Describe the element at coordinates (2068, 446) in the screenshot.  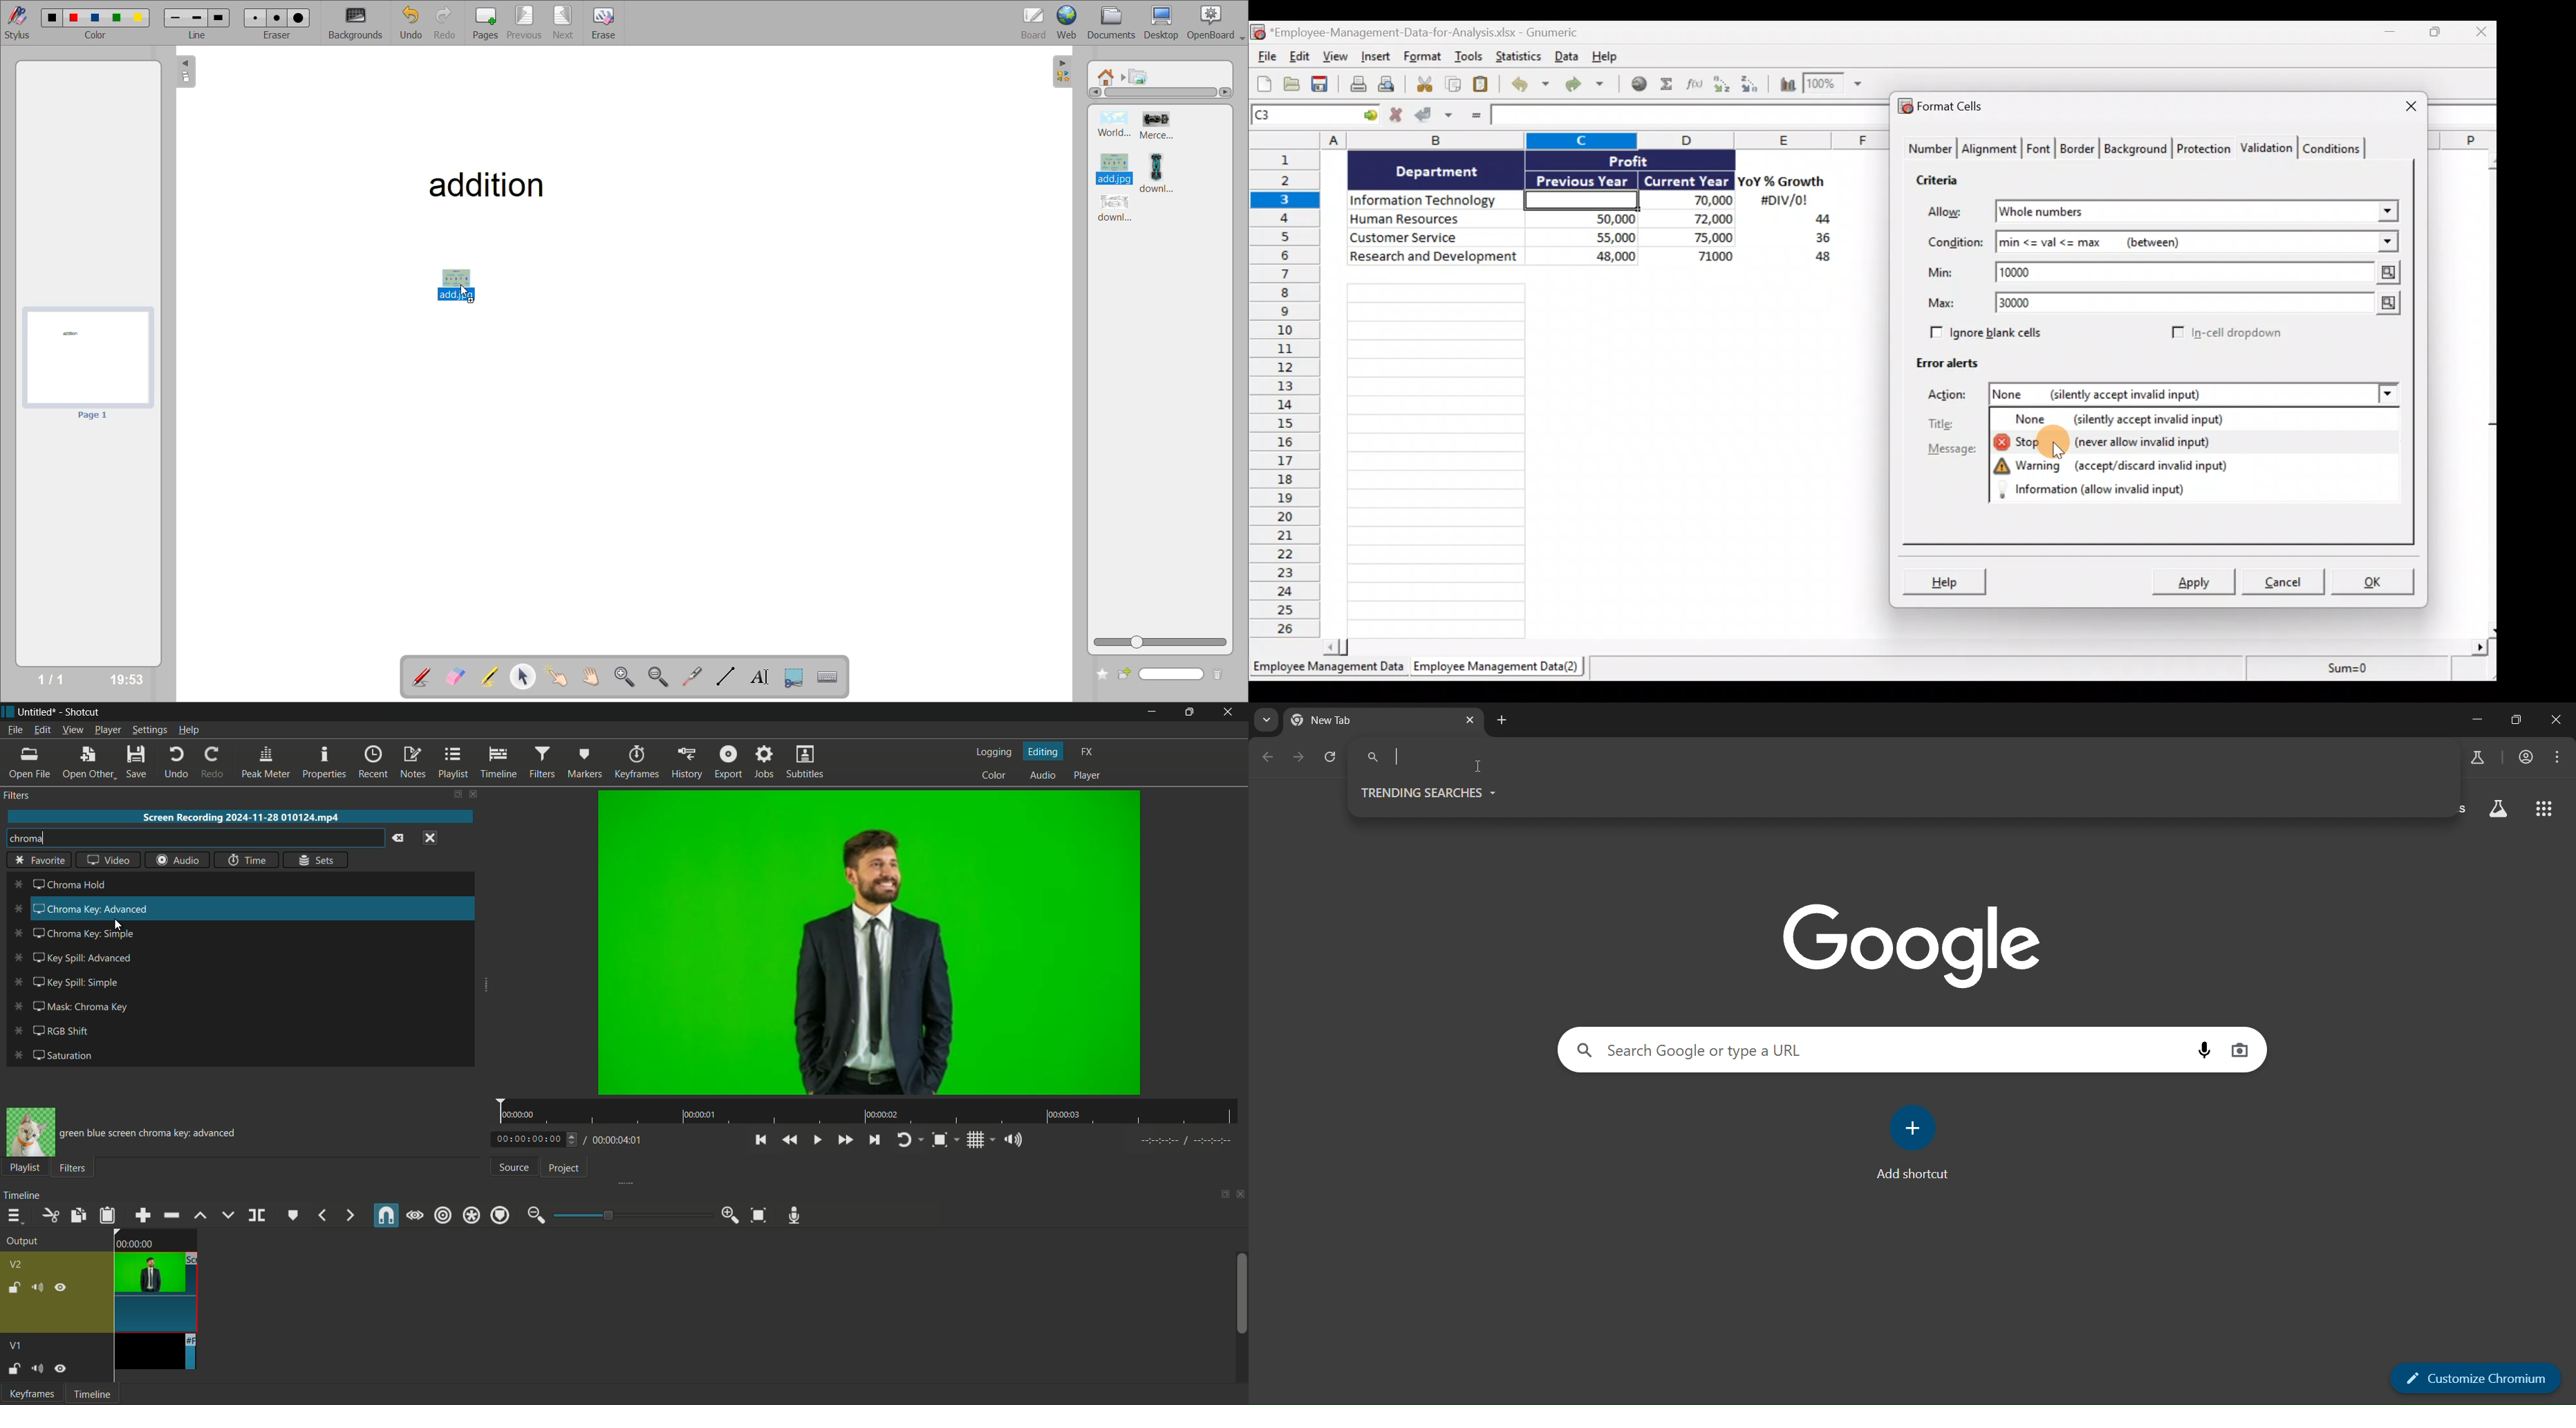
I see `Cursor` at that location.